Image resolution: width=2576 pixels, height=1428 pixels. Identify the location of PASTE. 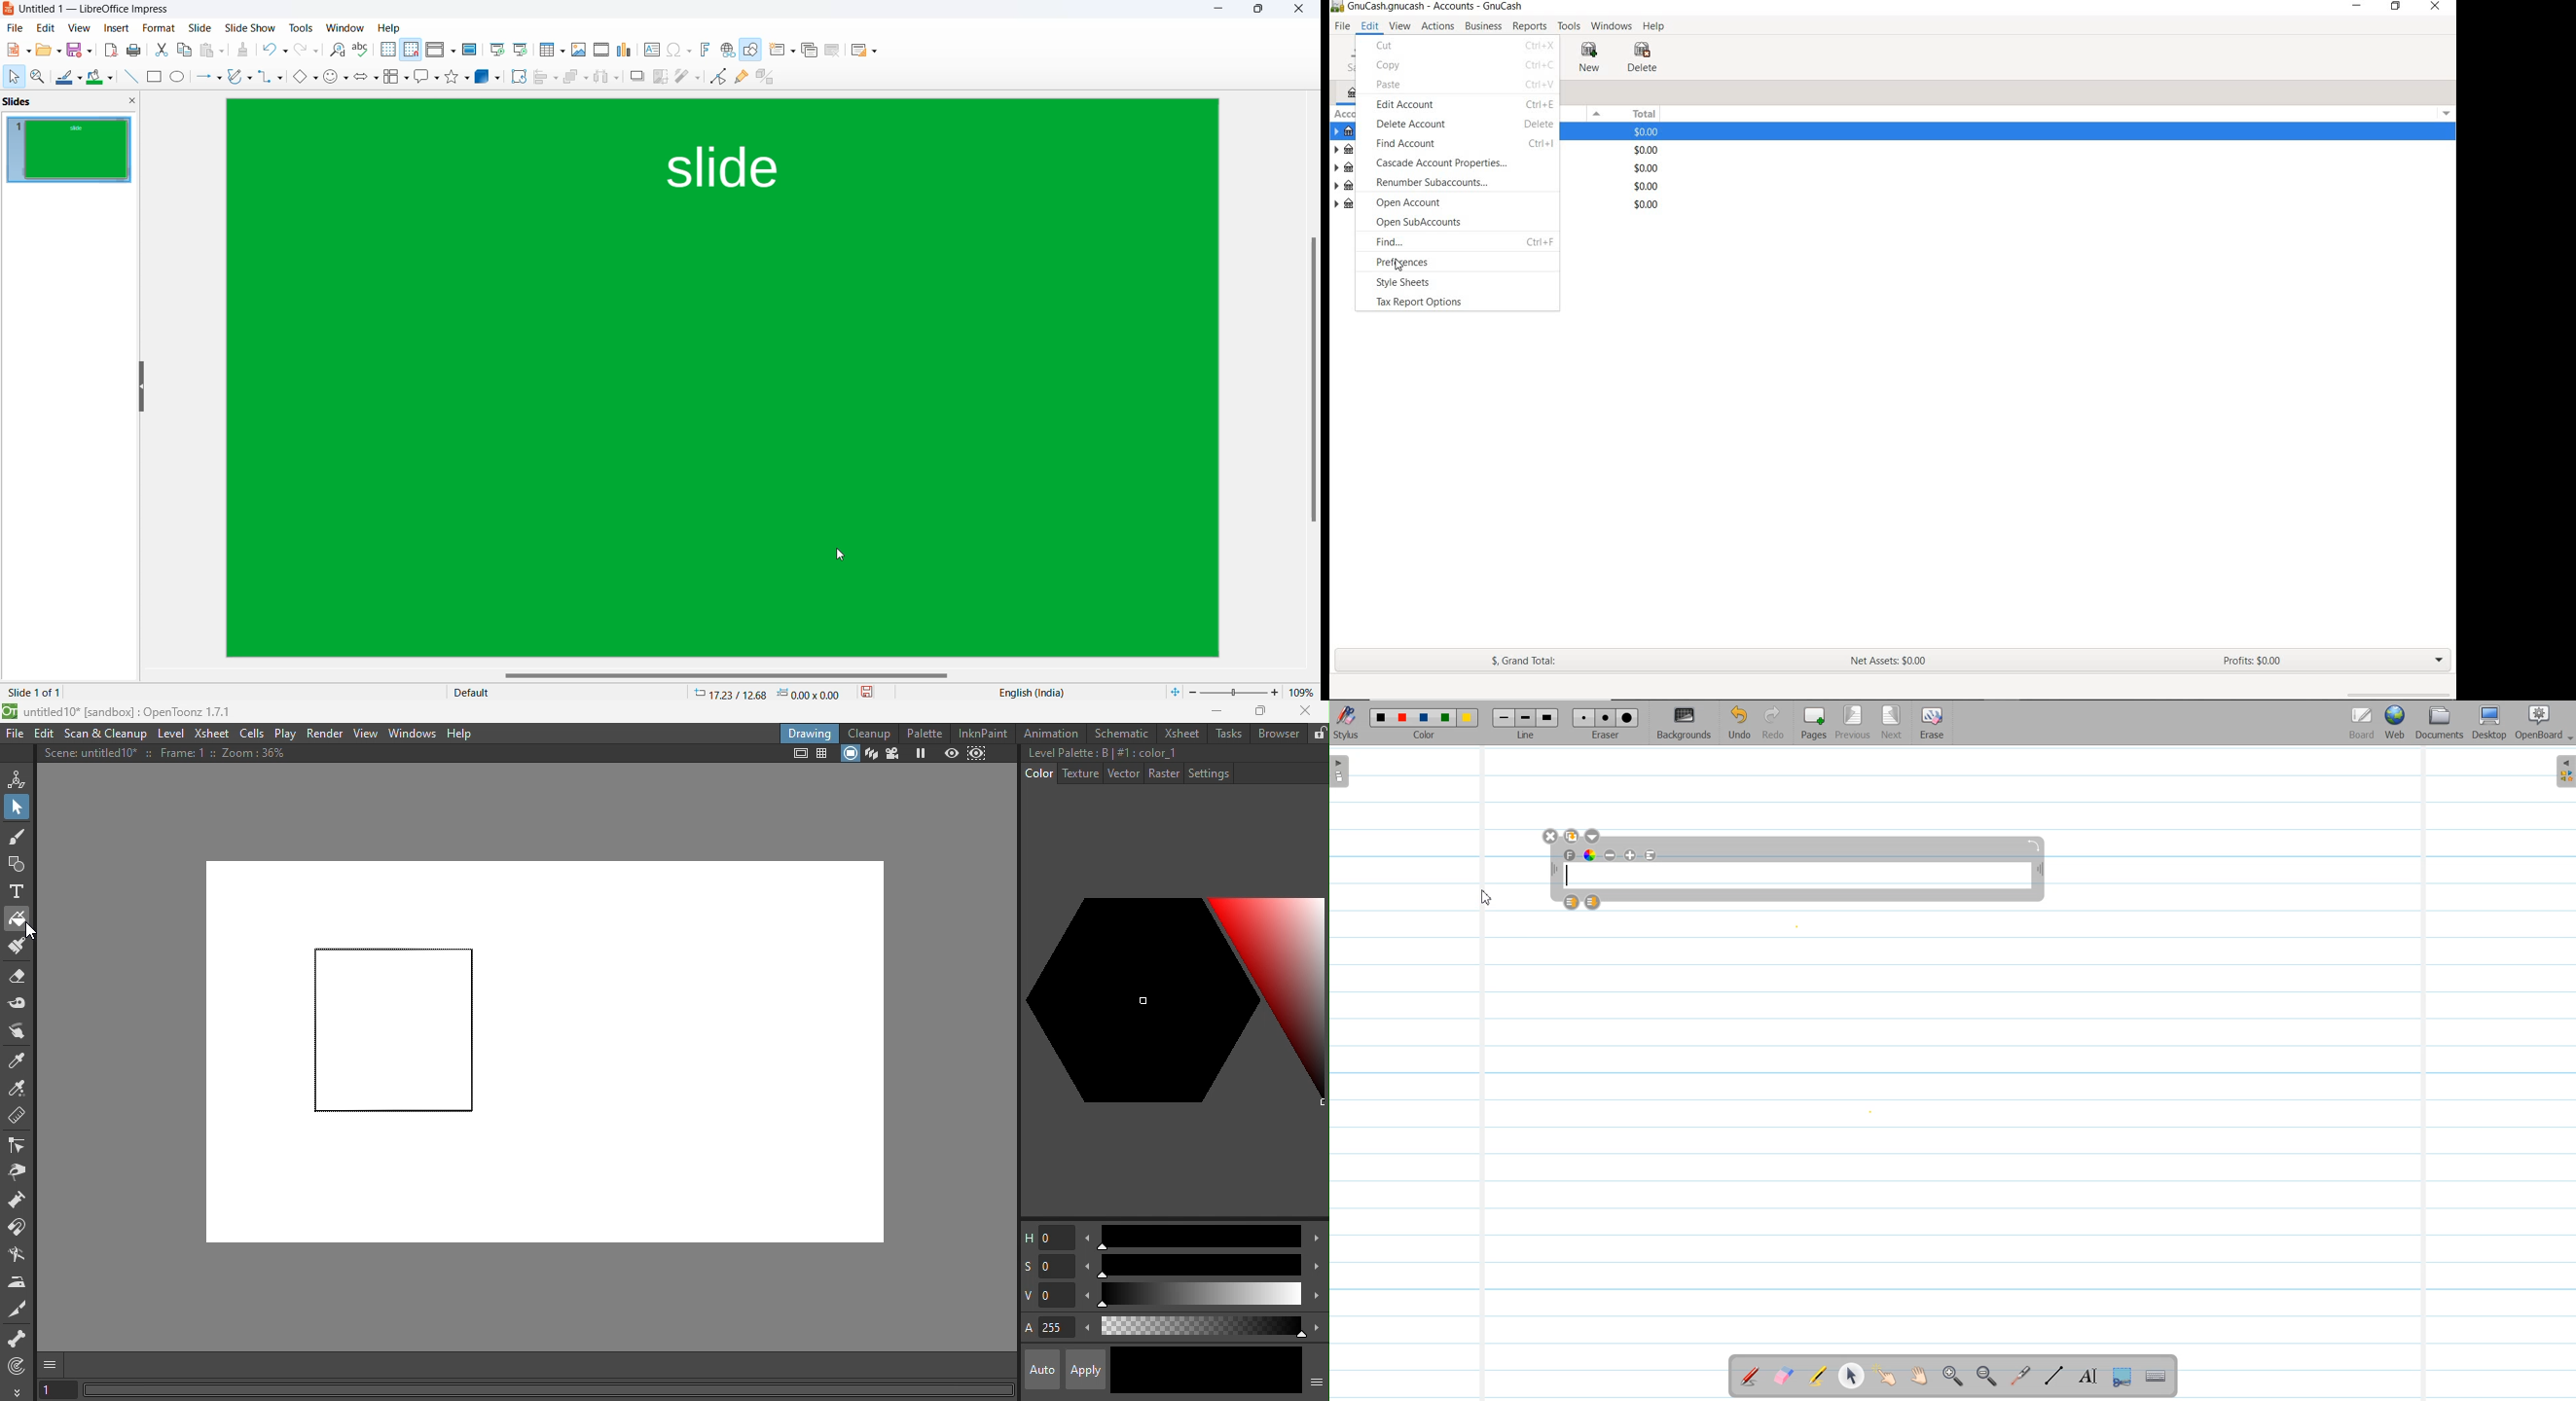
(1464, 86).